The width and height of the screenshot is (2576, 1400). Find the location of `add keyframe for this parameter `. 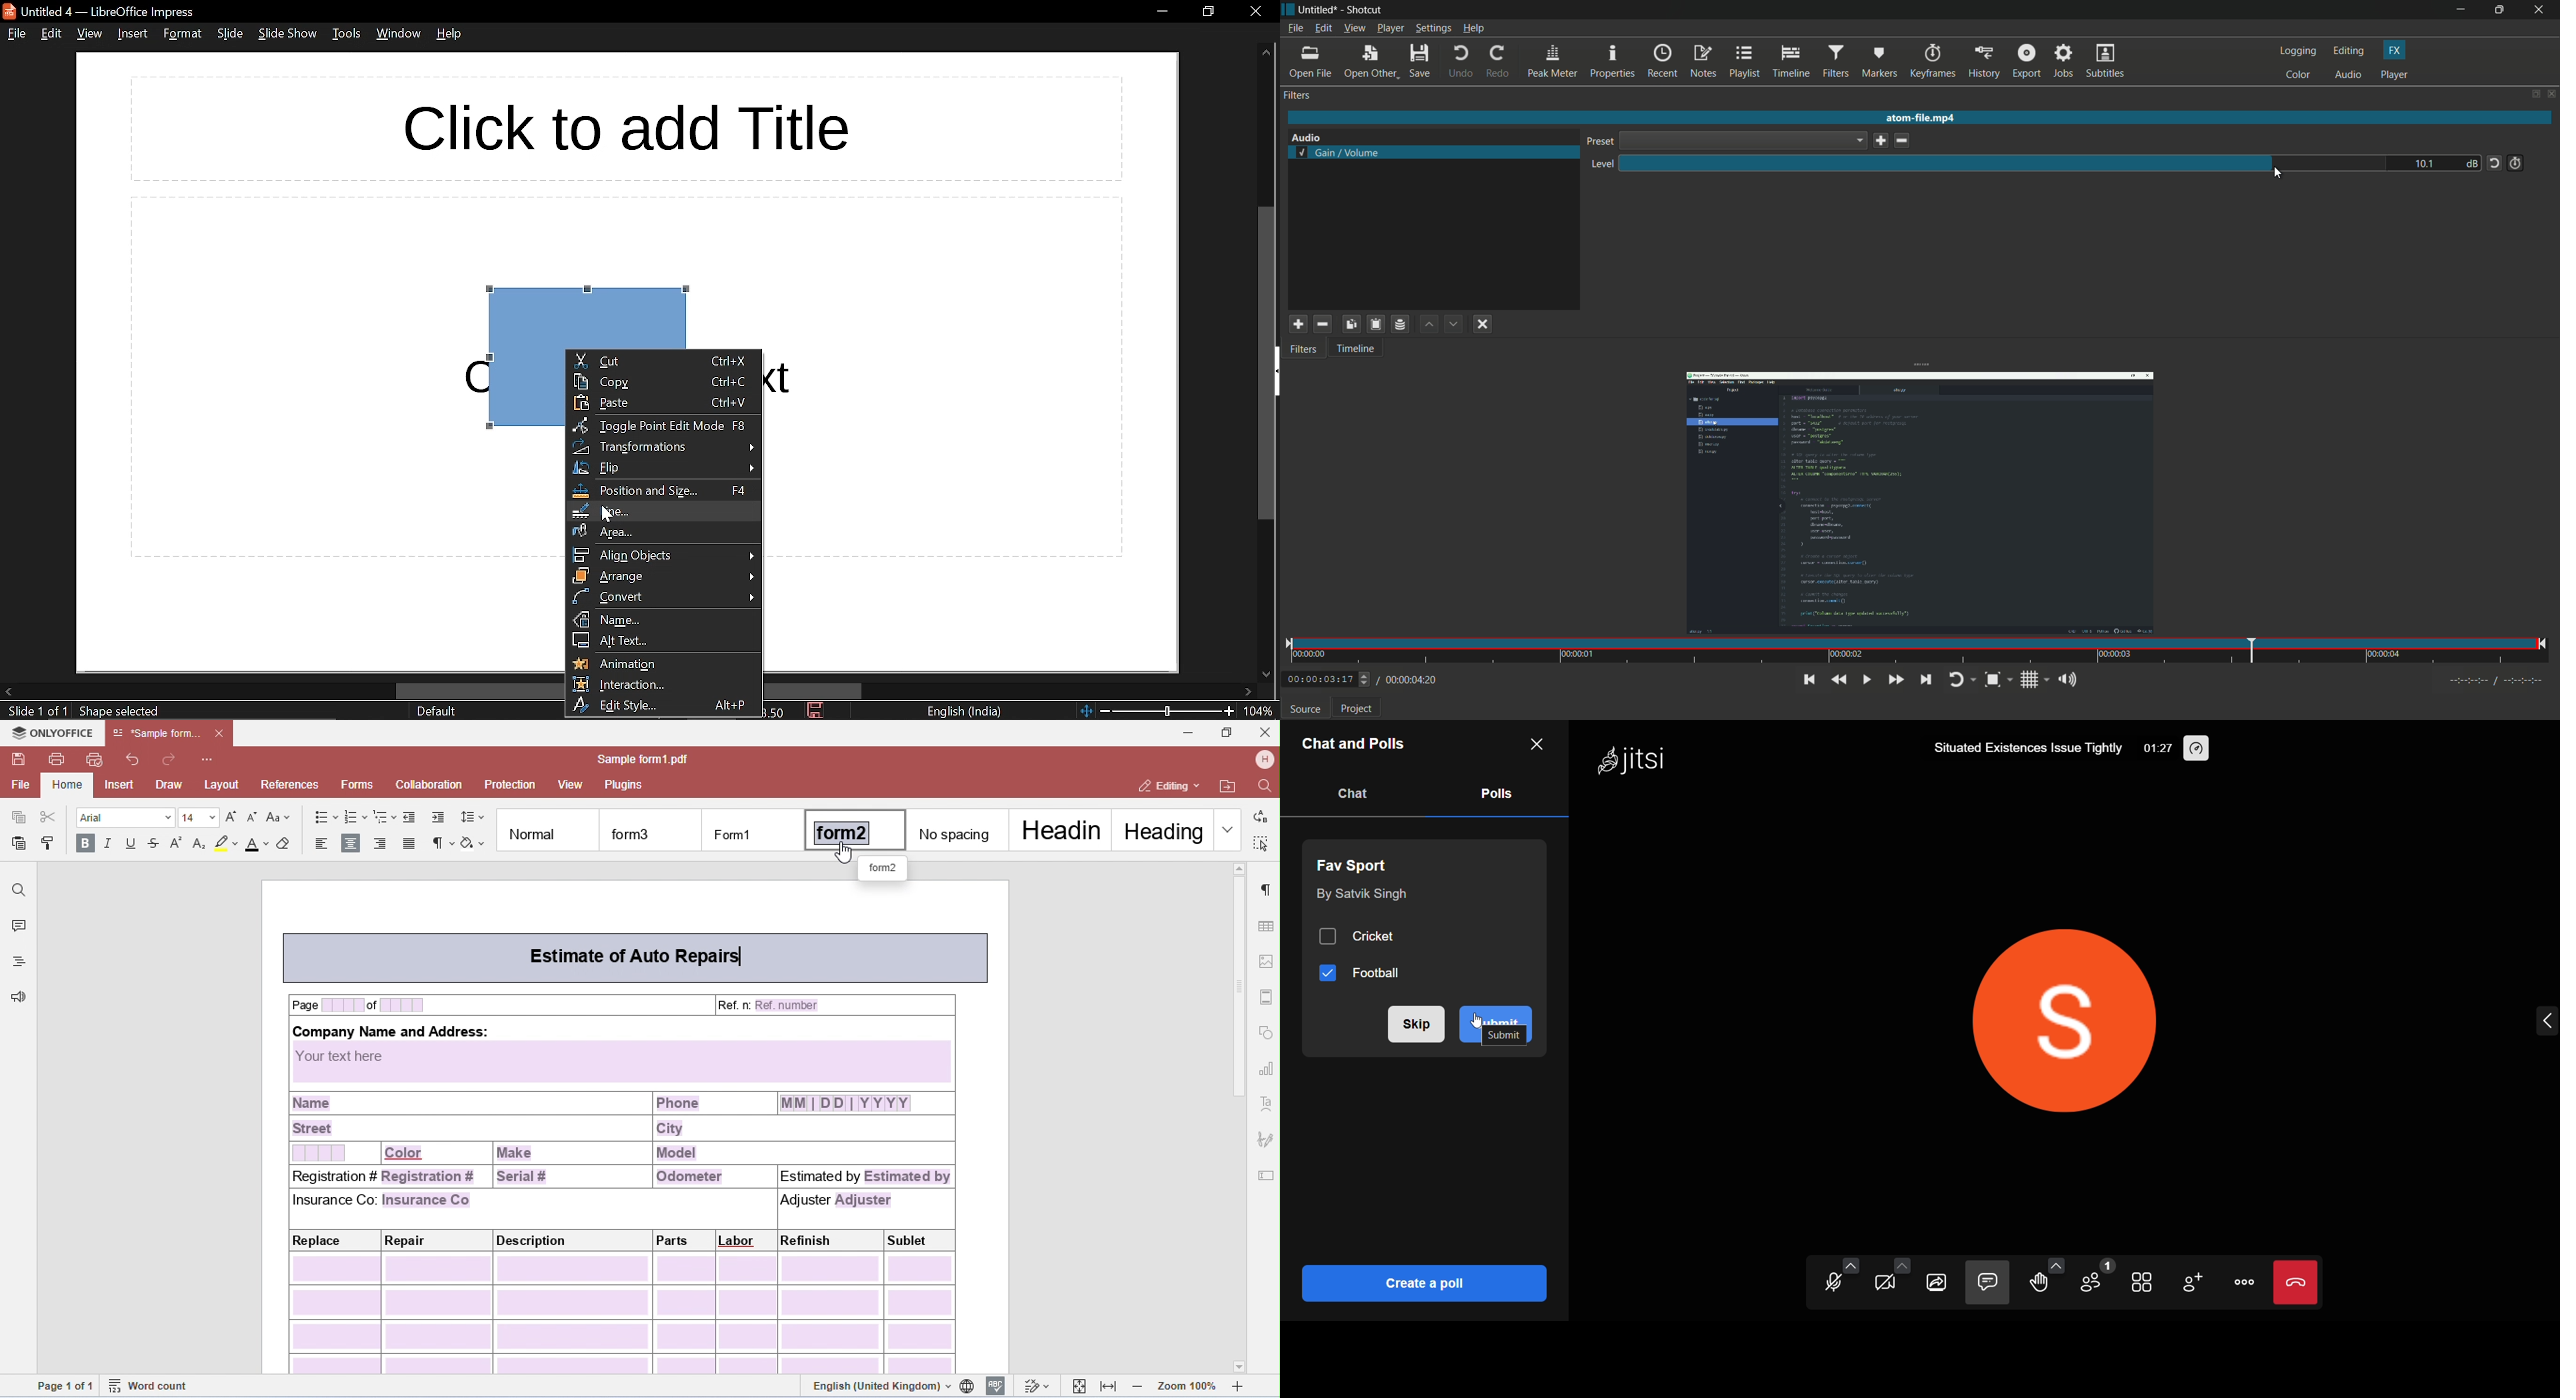

add keyframe for this parameter  is located at coordinates (2515, 163).